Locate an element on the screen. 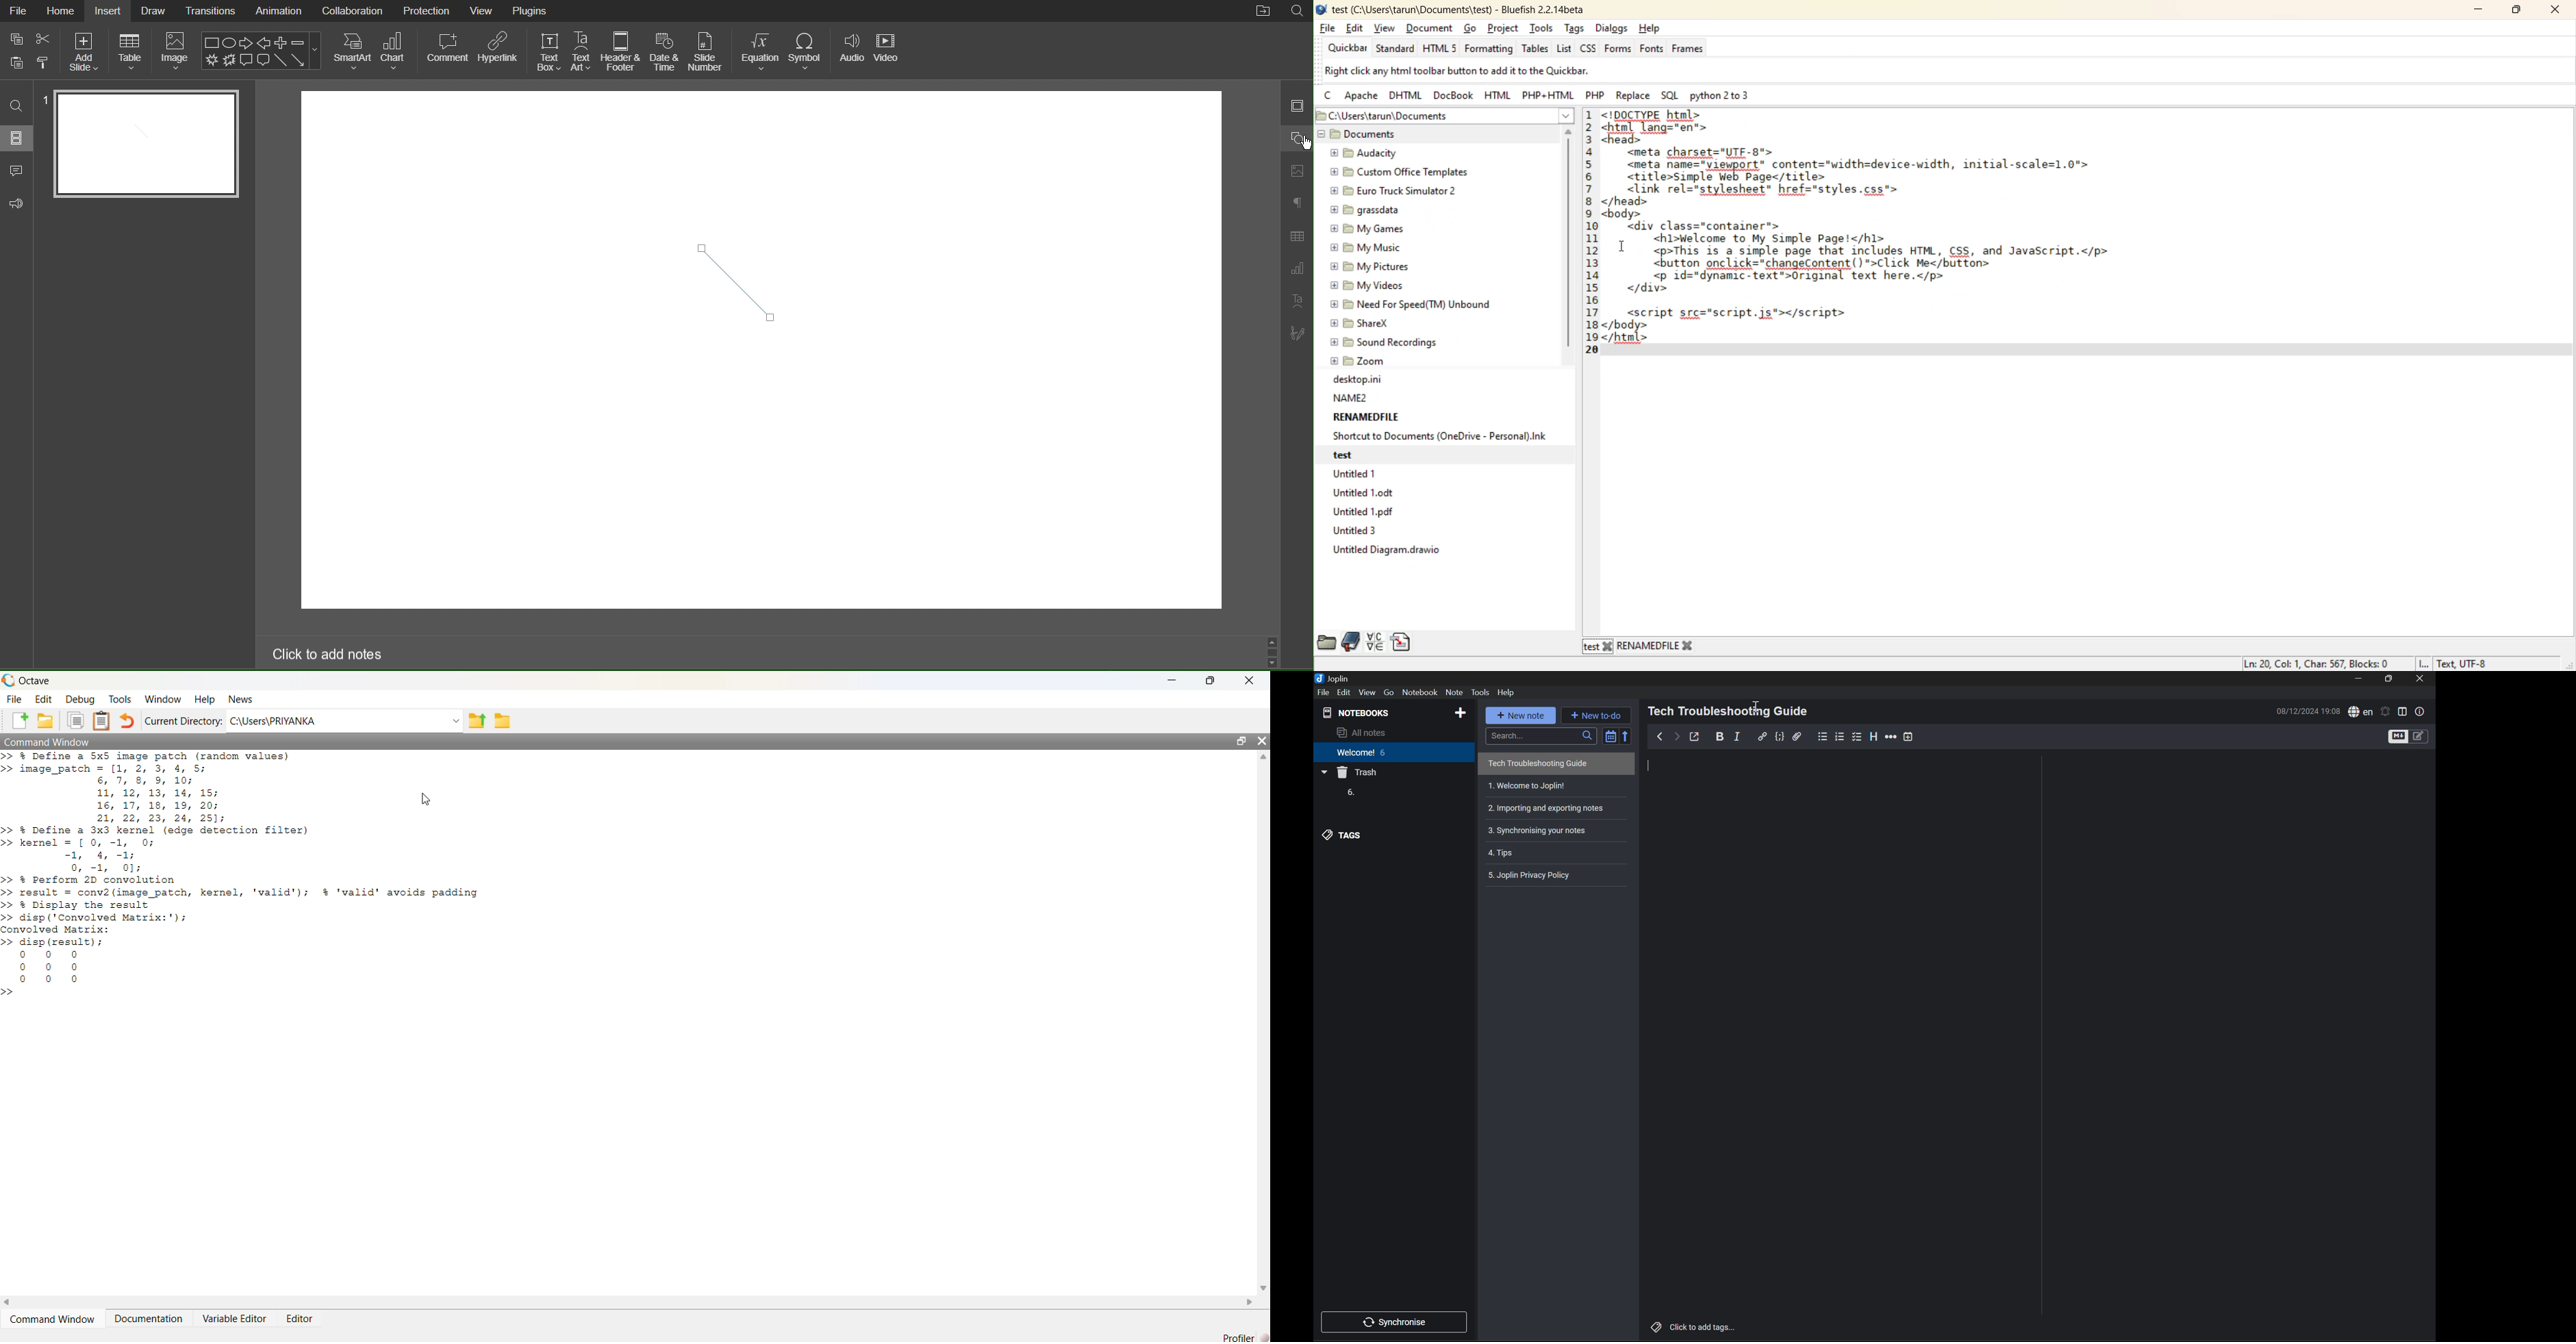  View is located at coordinates (1368, 692).